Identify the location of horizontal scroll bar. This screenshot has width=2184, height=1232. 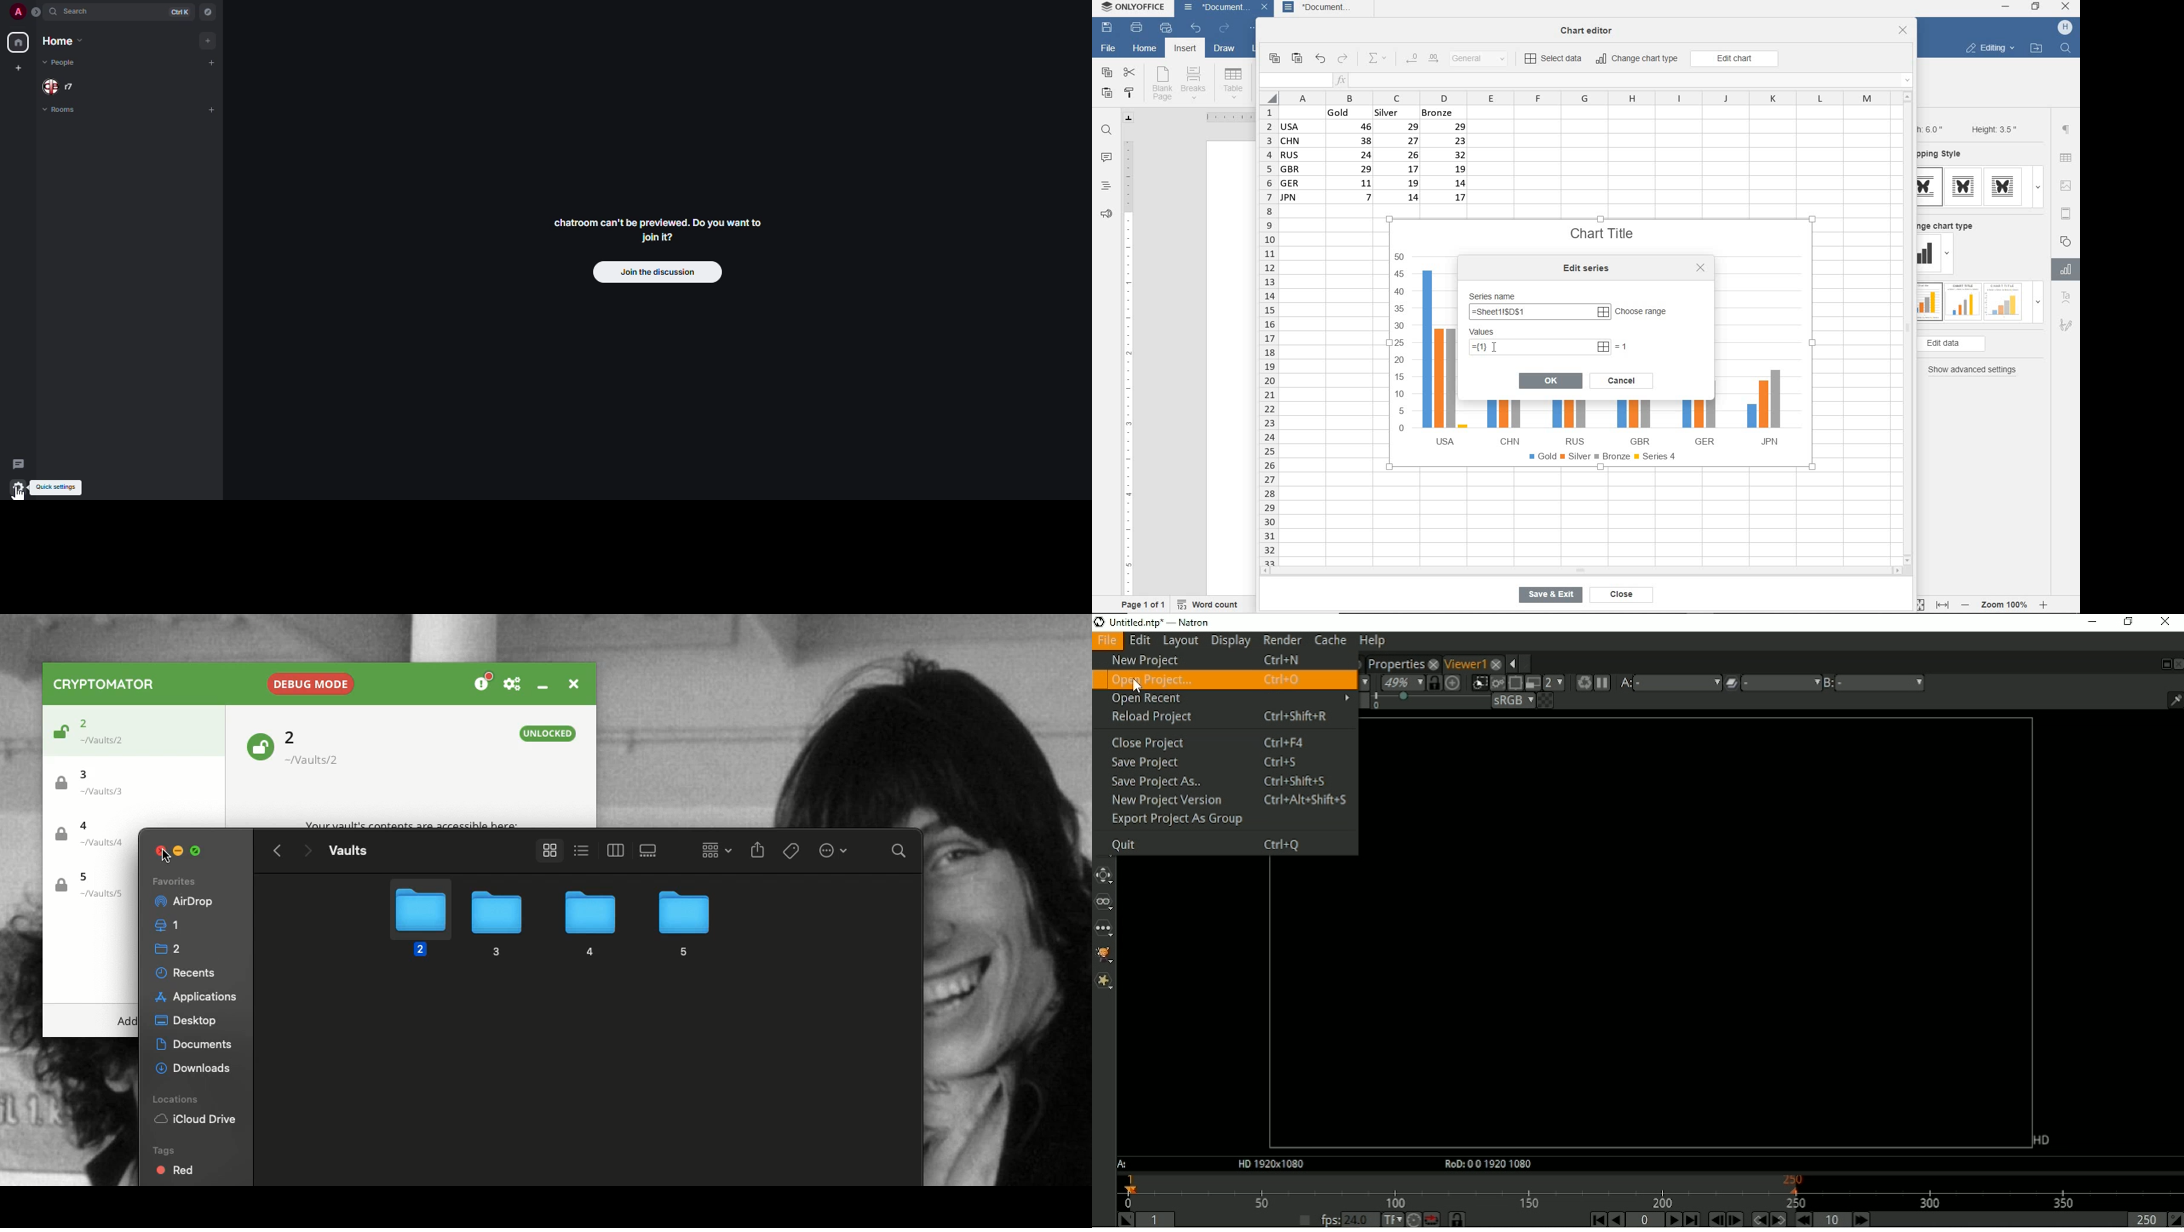
(1580, 570).